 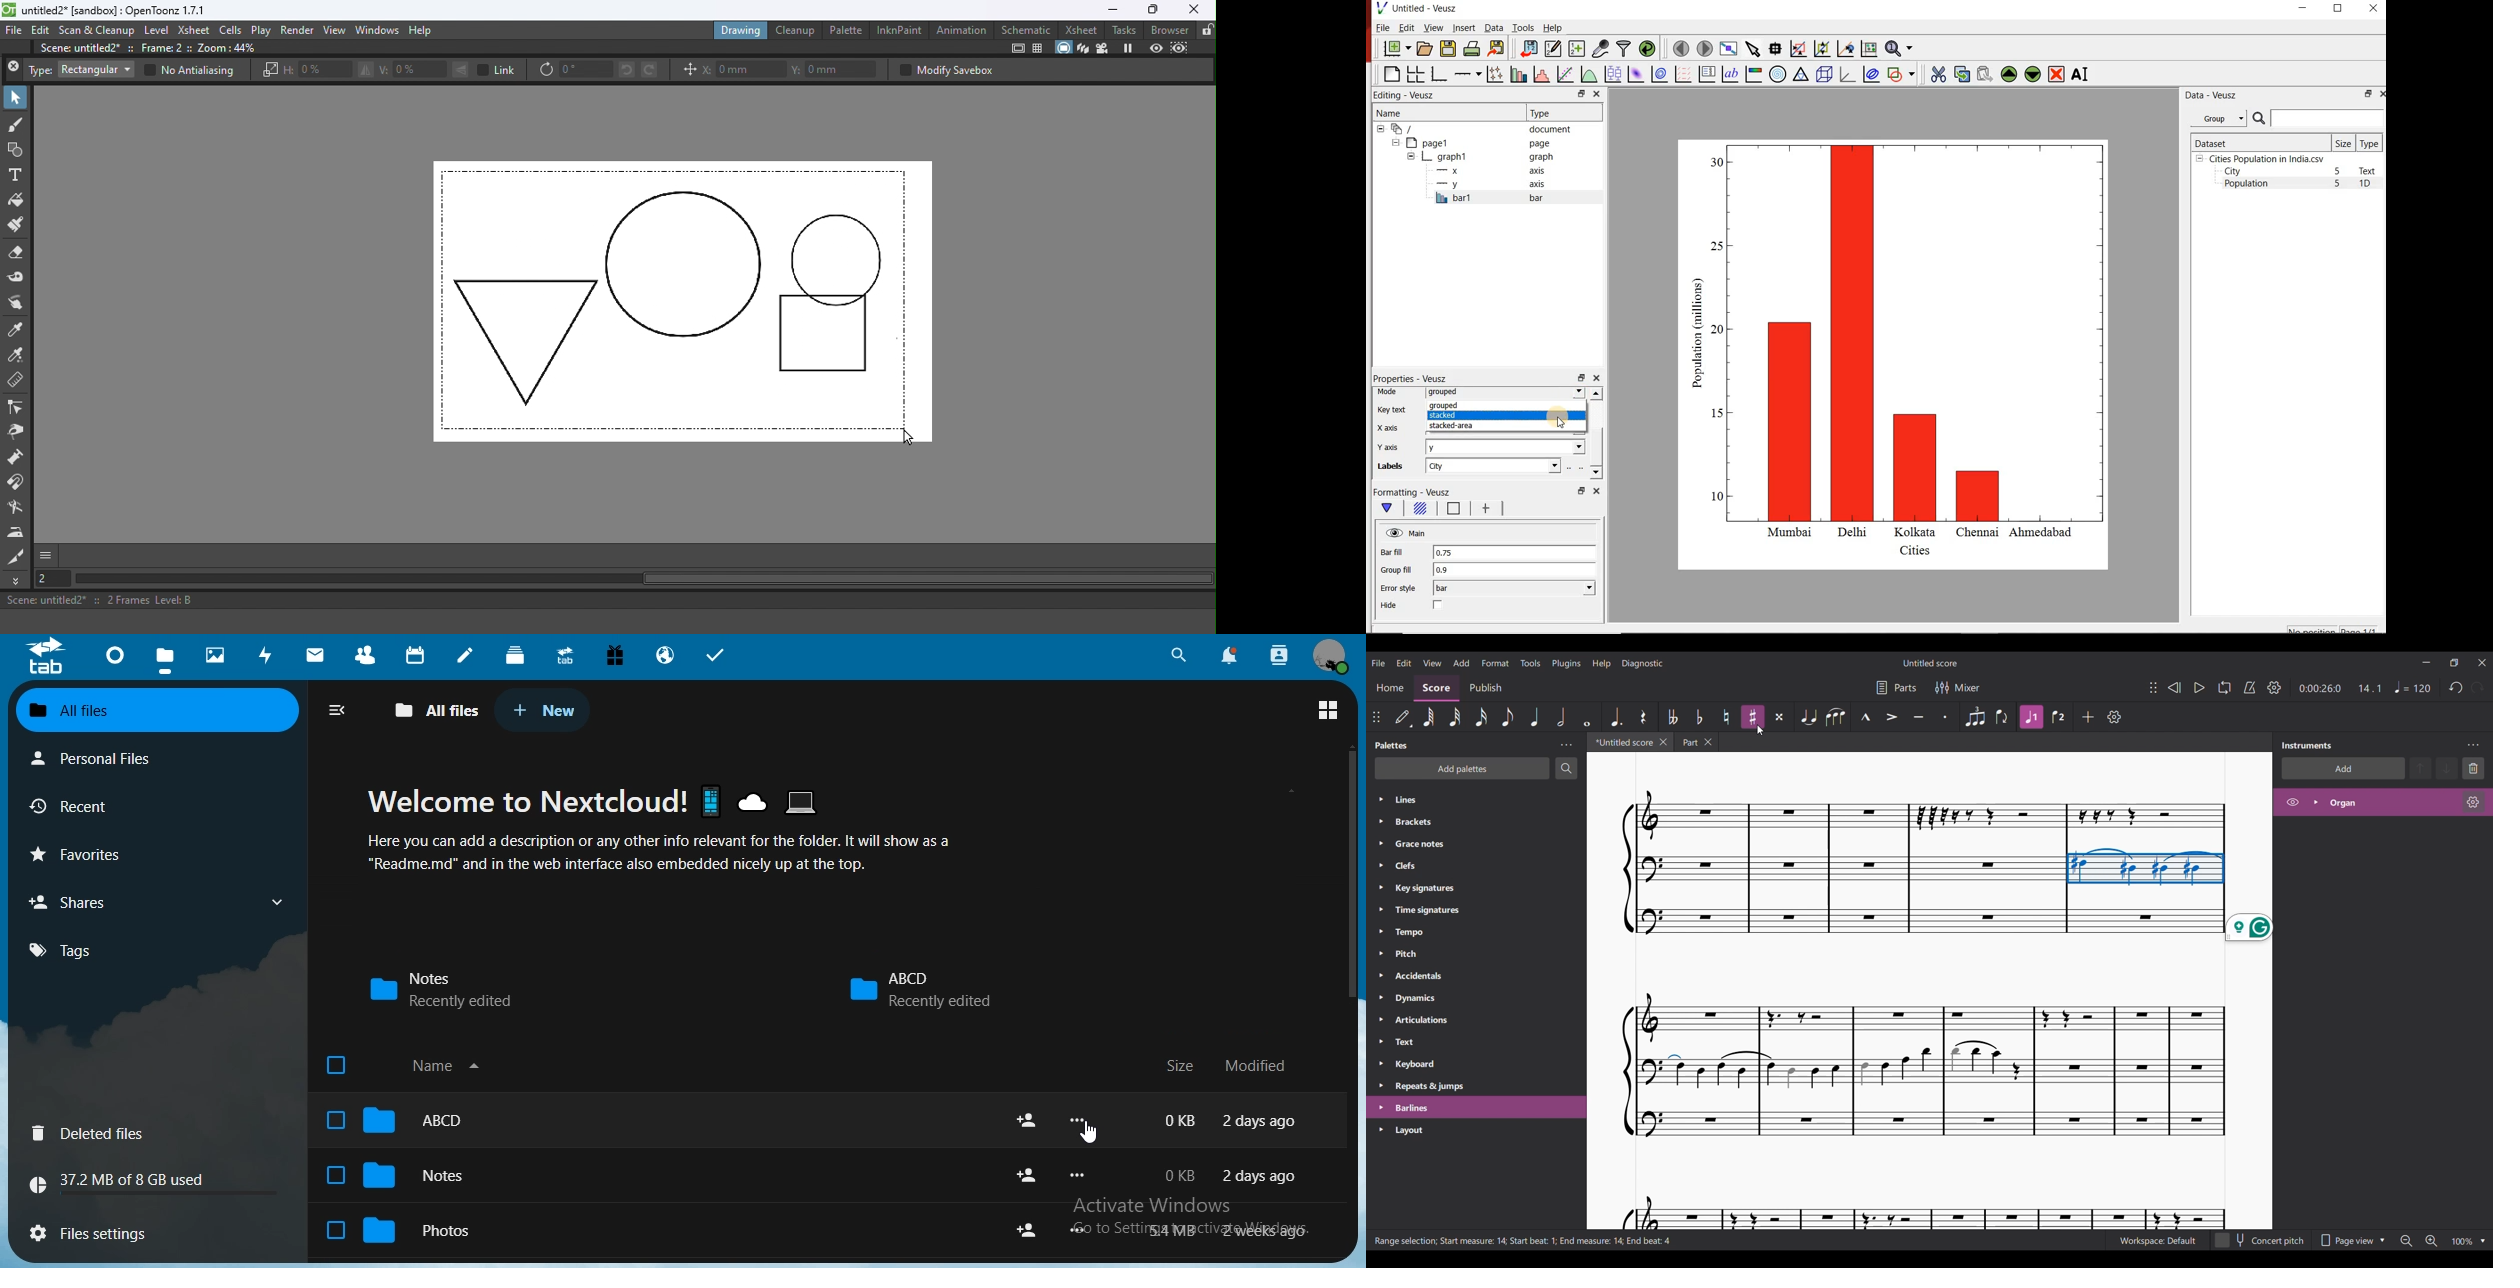 I want to click on Minimize, so click(x=2426, y=662).